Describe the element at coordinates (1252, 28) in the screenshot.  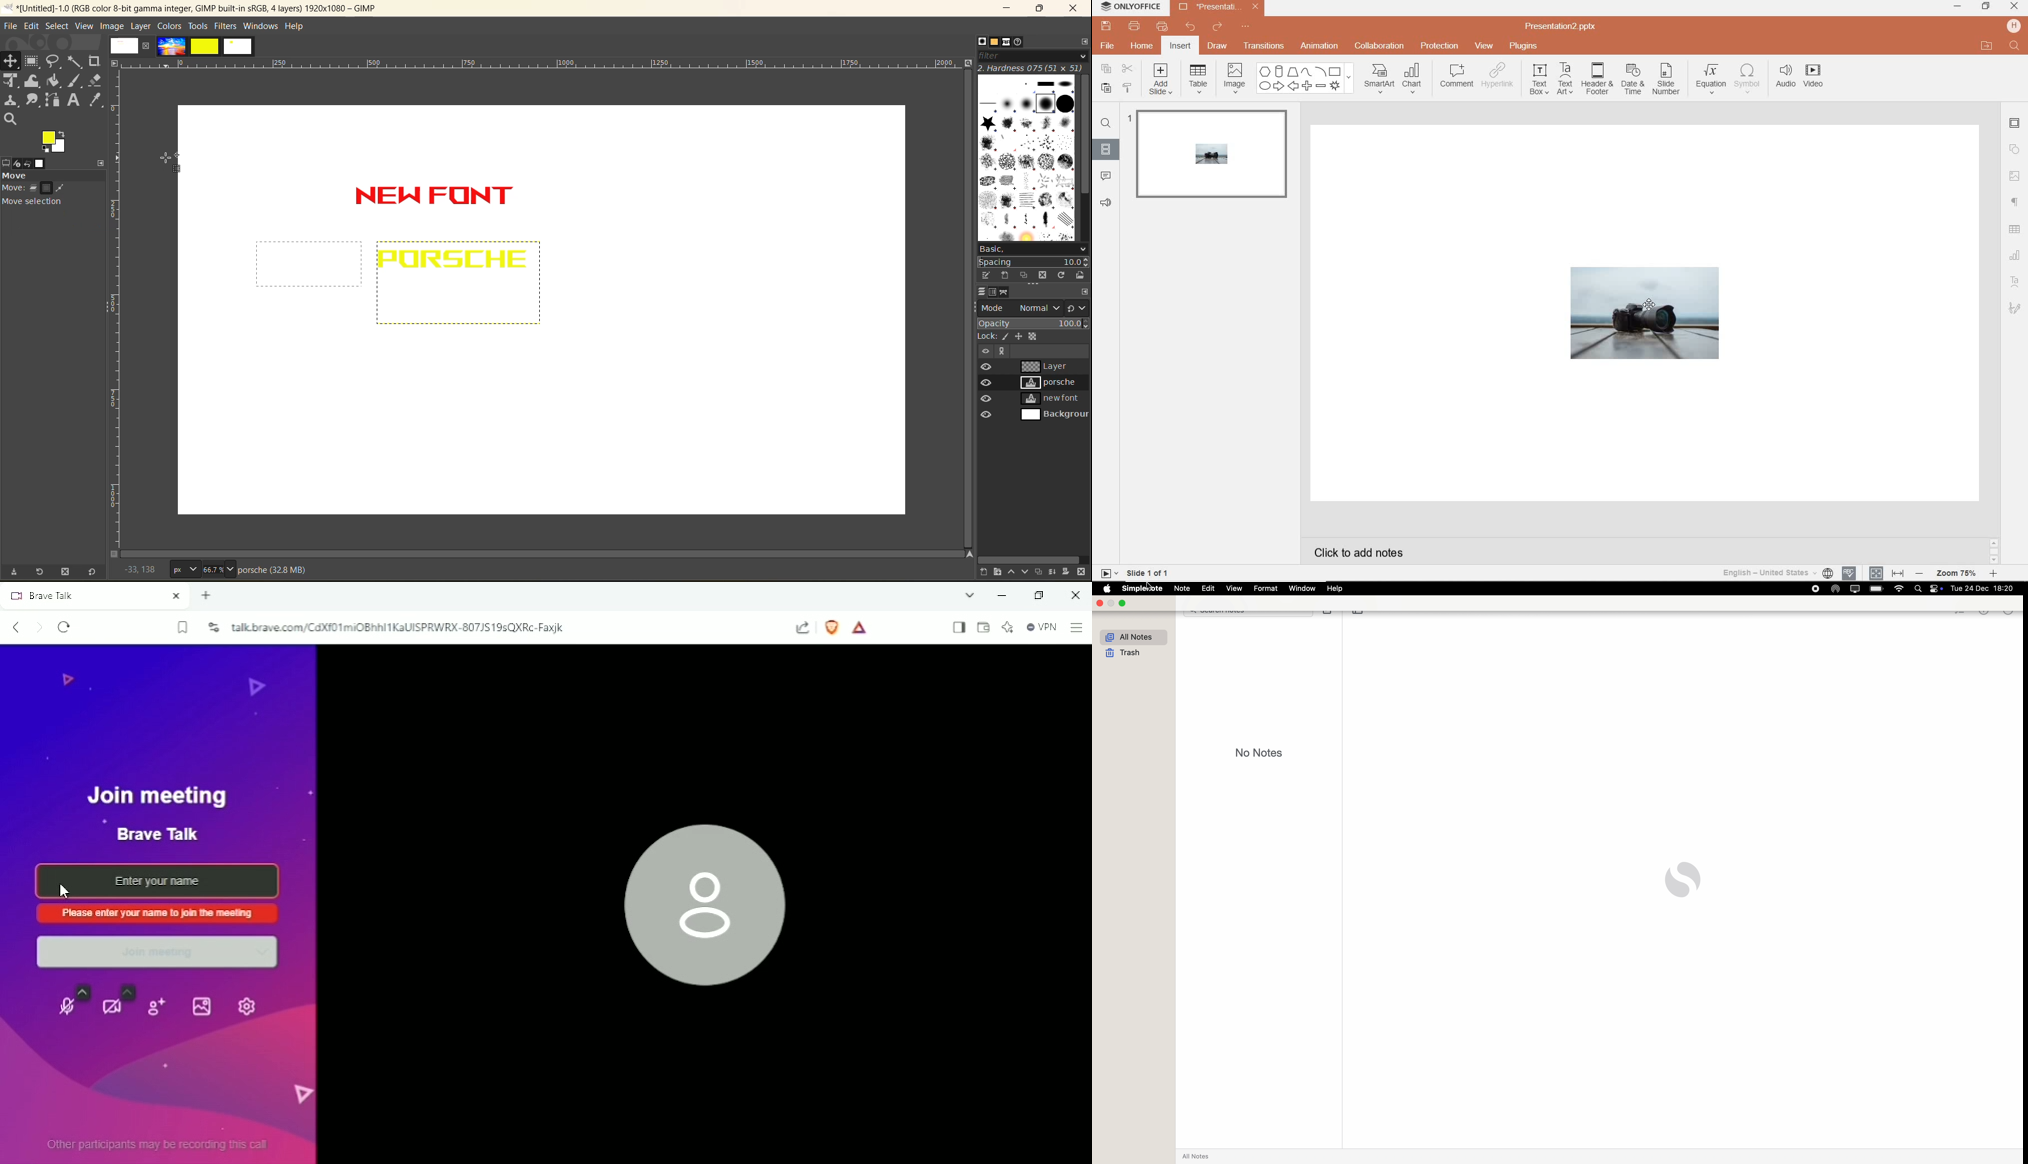
I see `customize quick access toolbar` at that location.